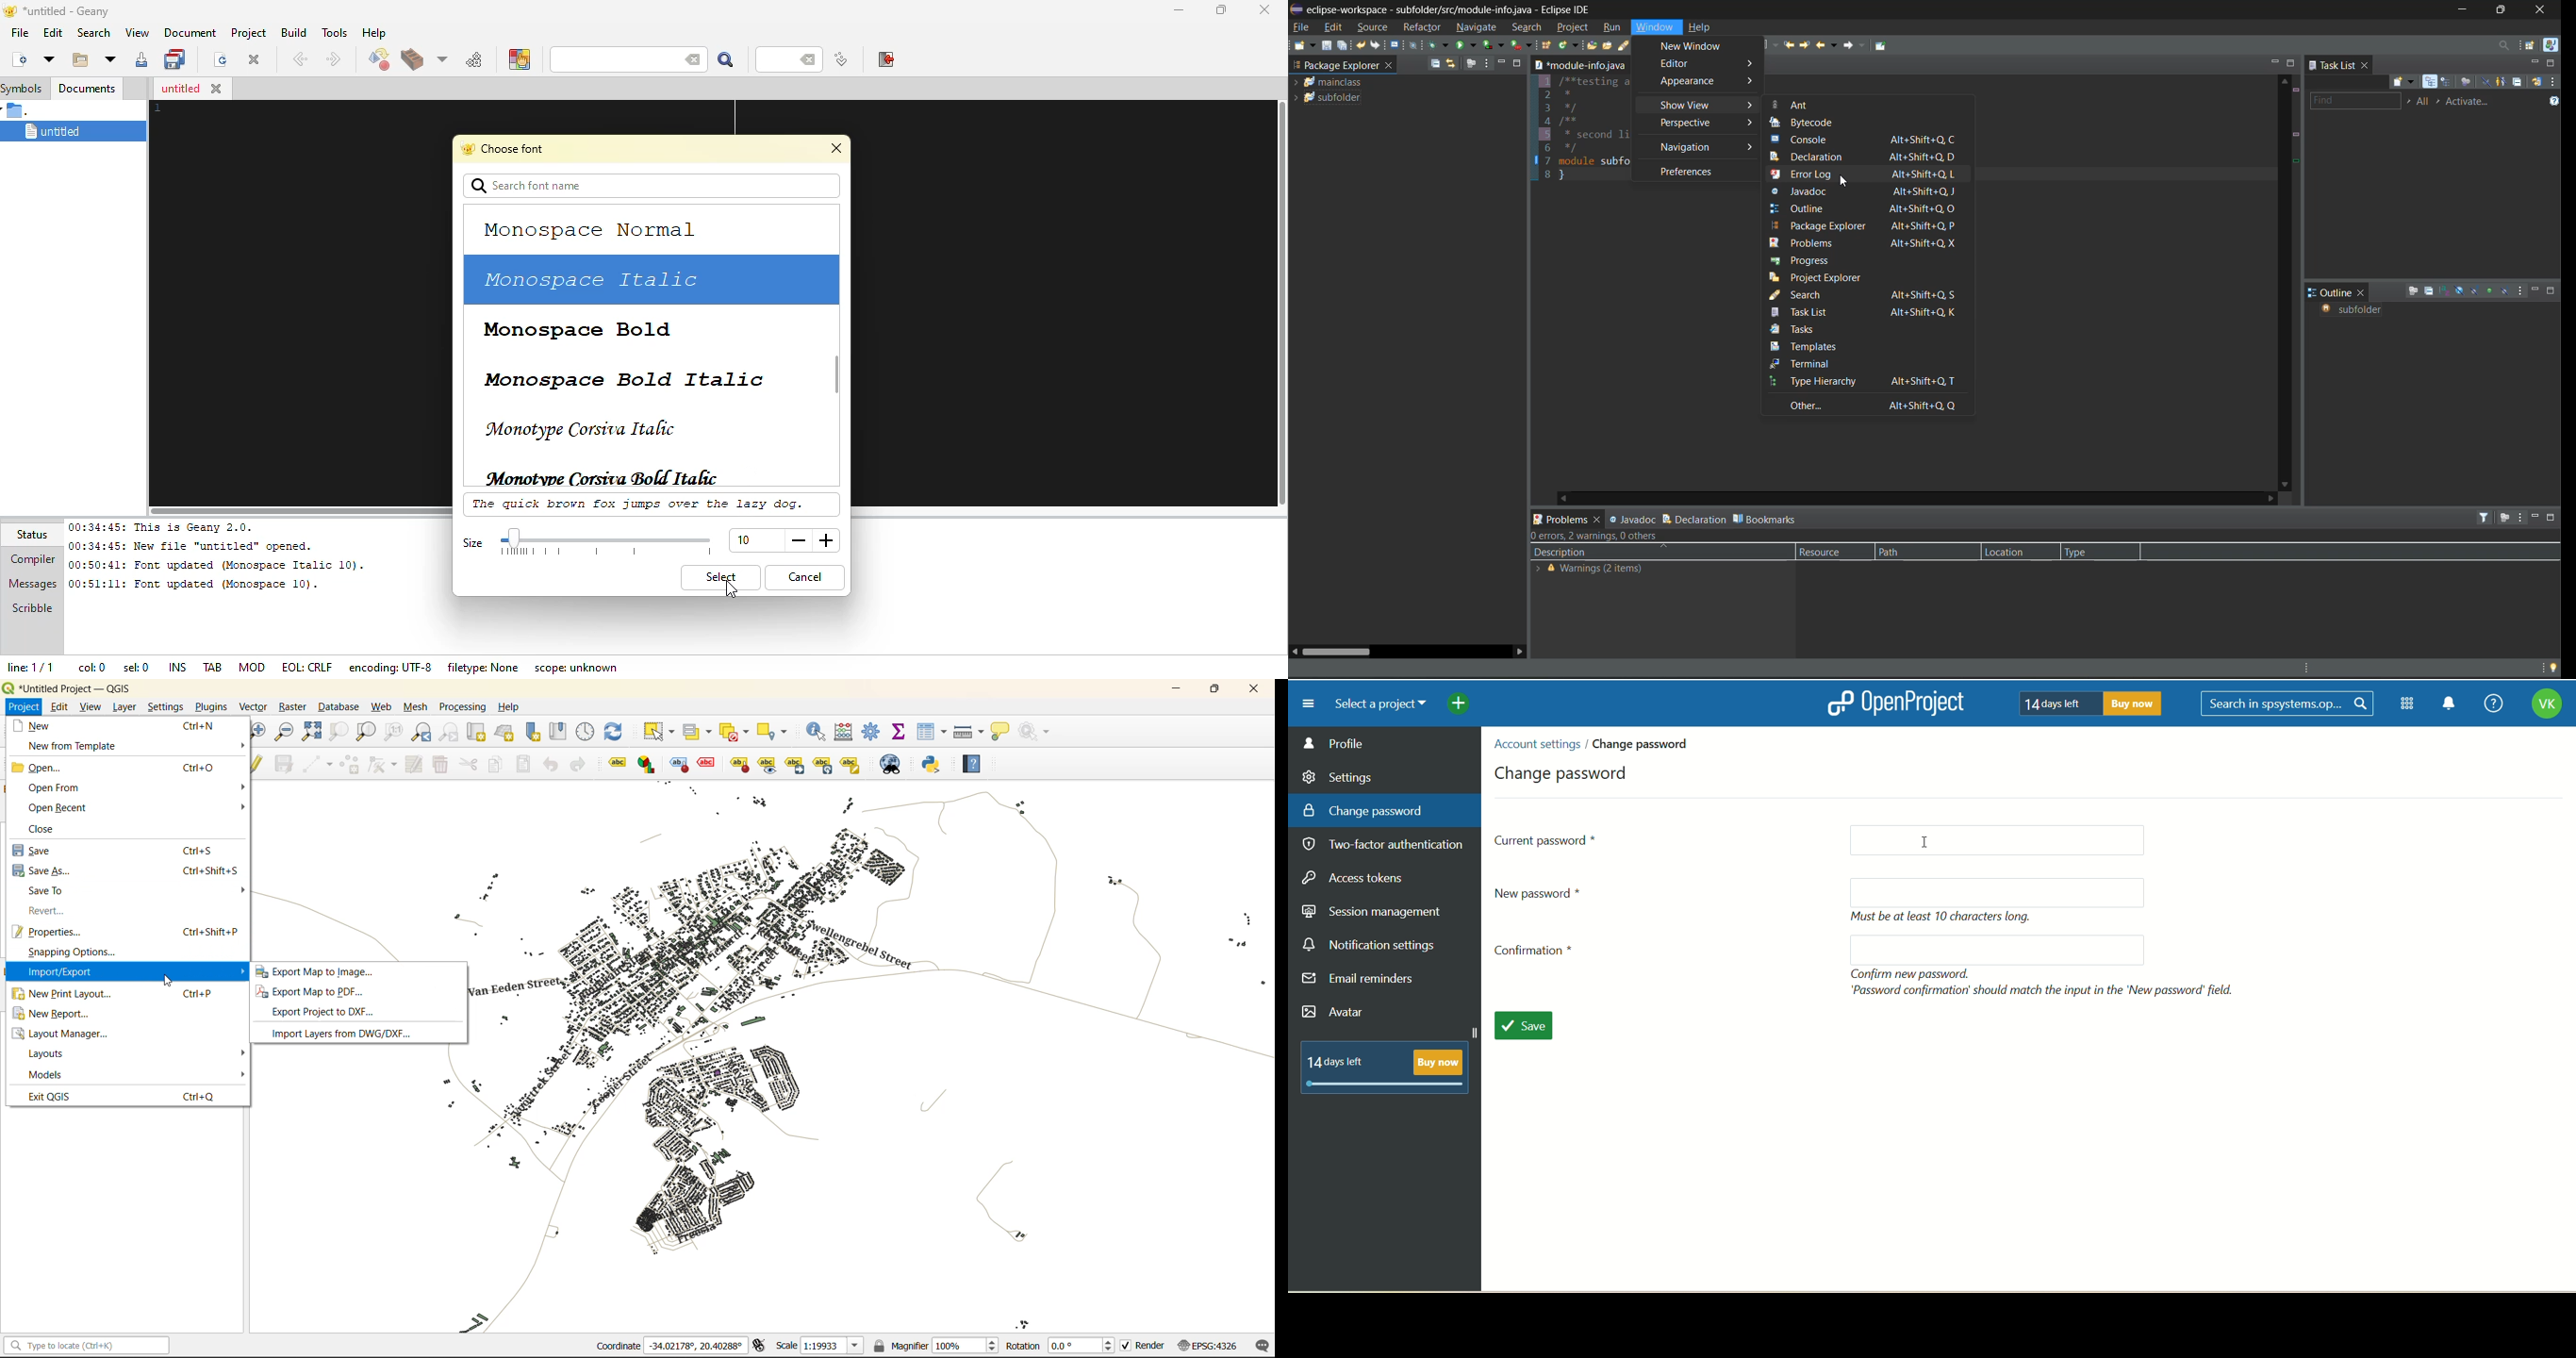 The image size is (2576, 1372). I want to click on view menu, so click(2523, 292).